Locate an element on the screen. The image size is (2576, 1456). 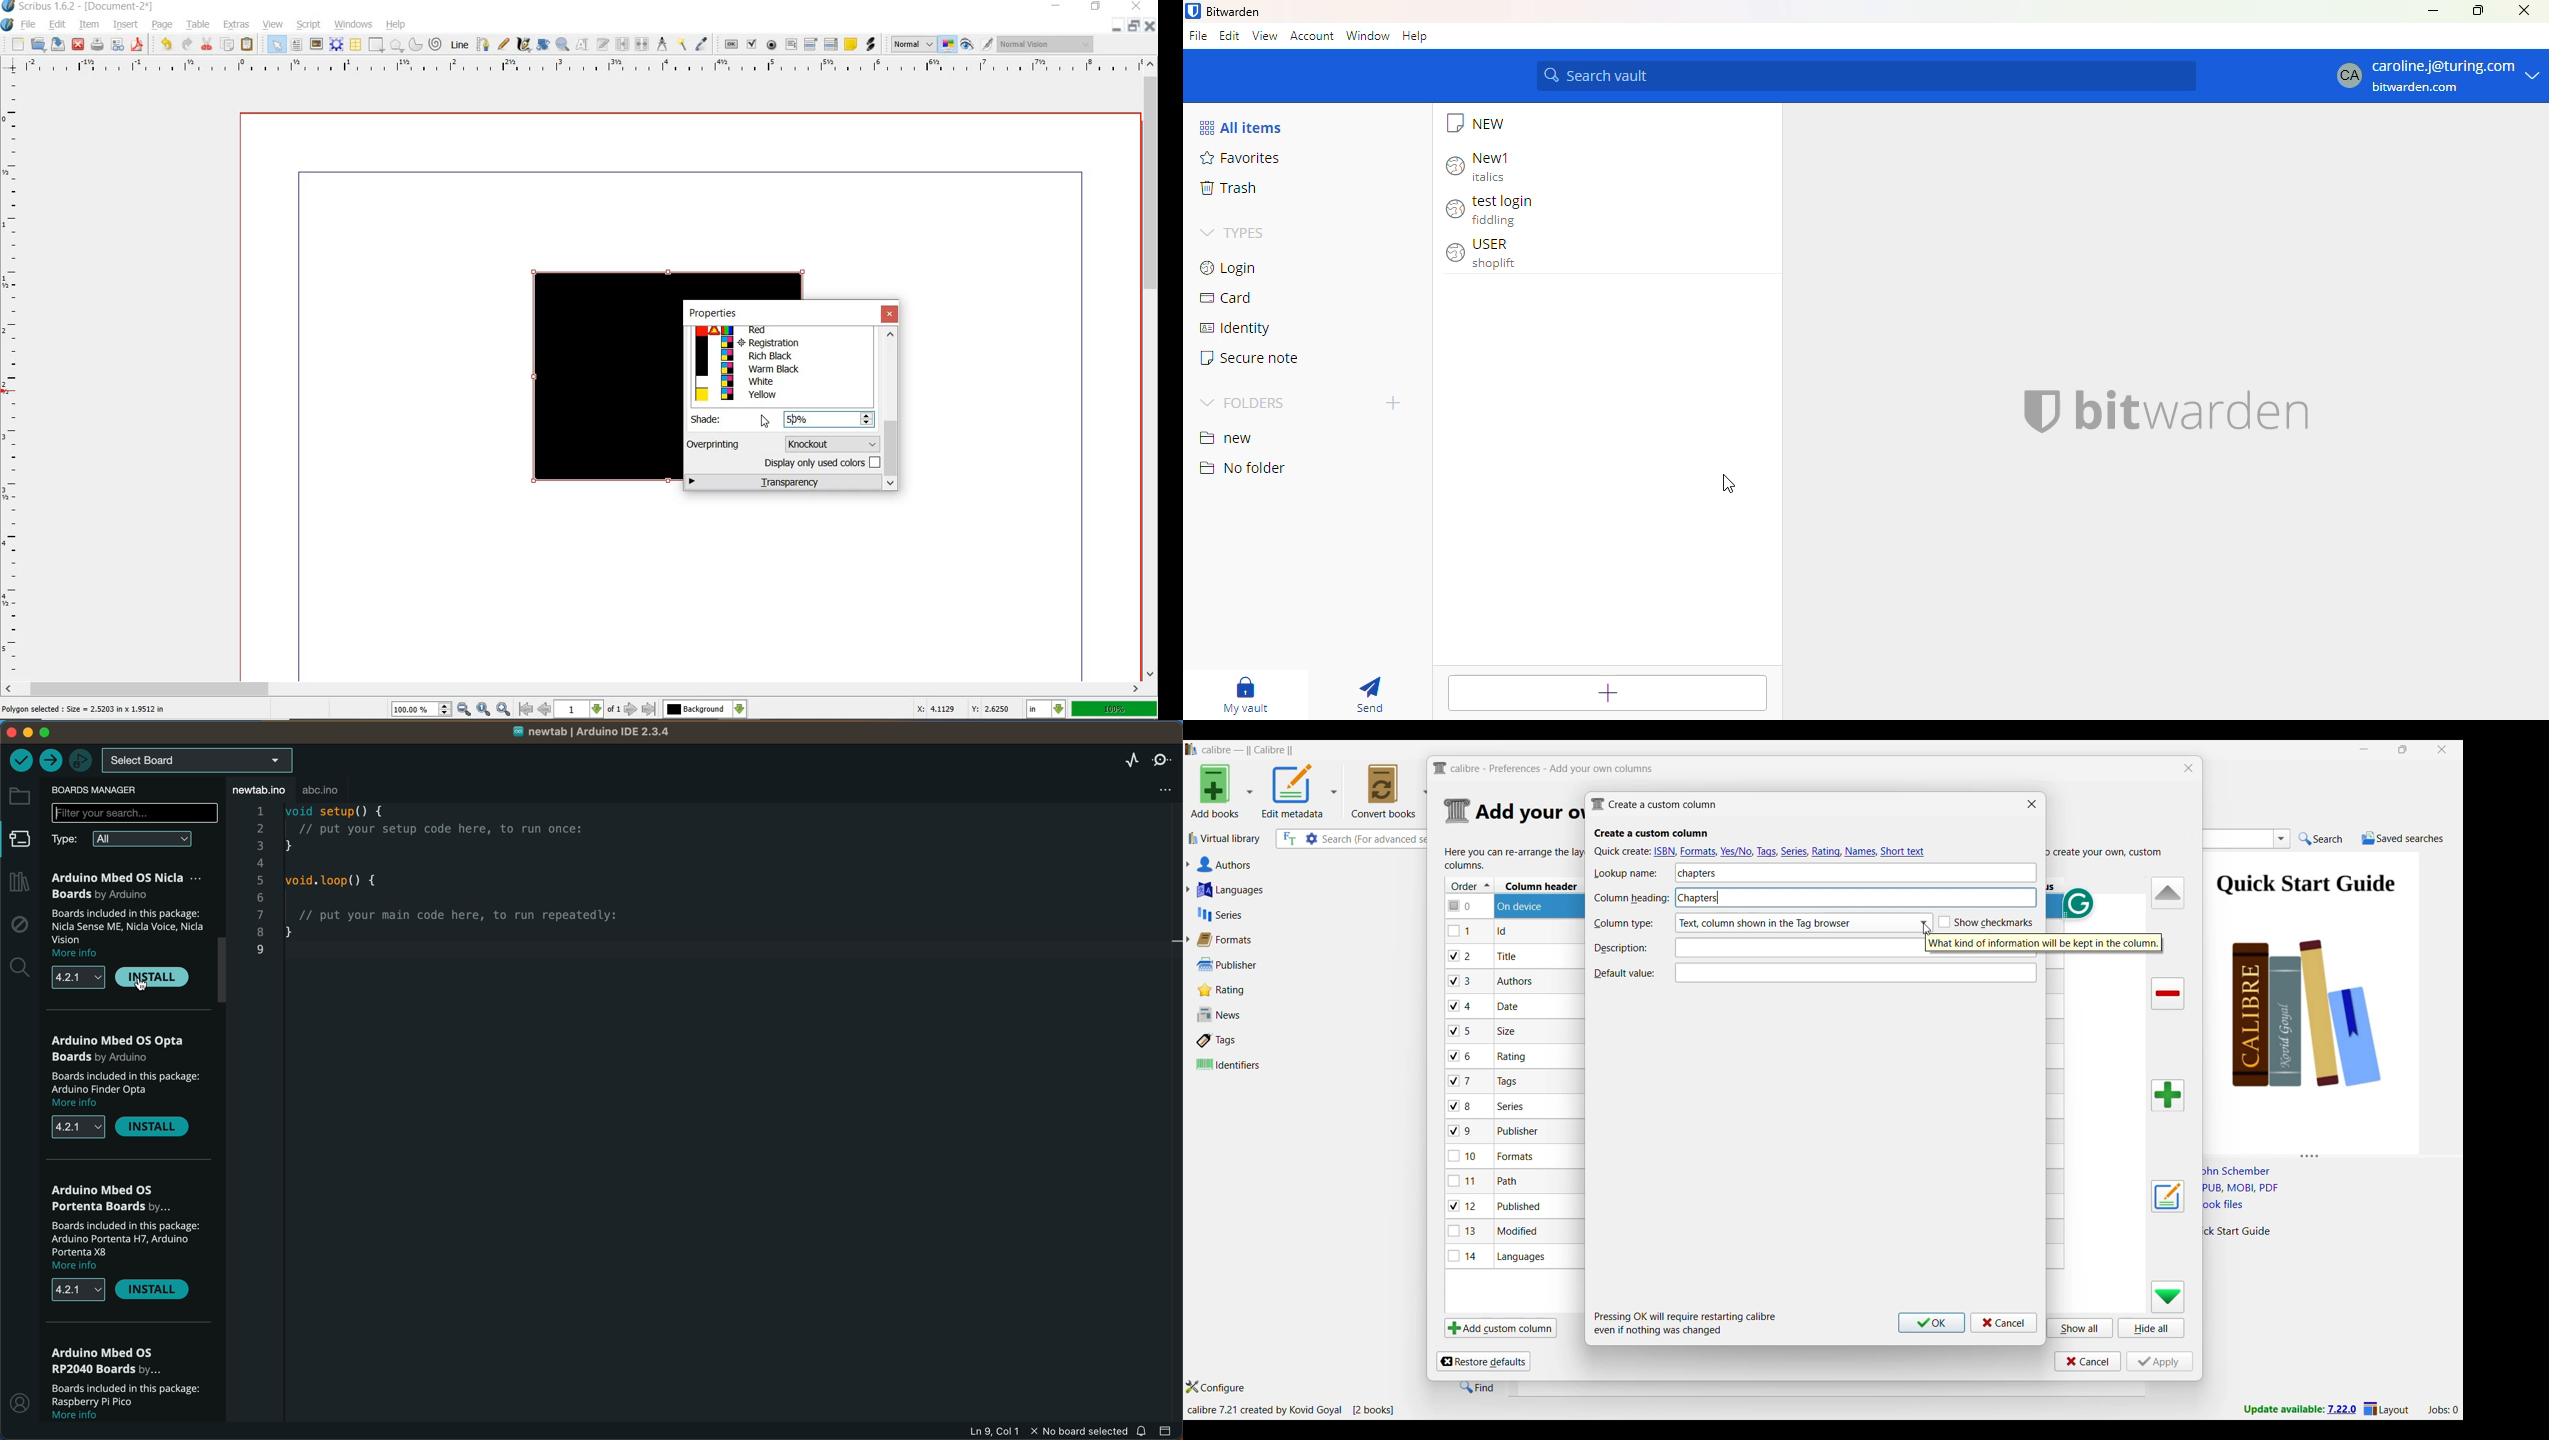
checkbox - 0 is located at coordinates (1461, 905).